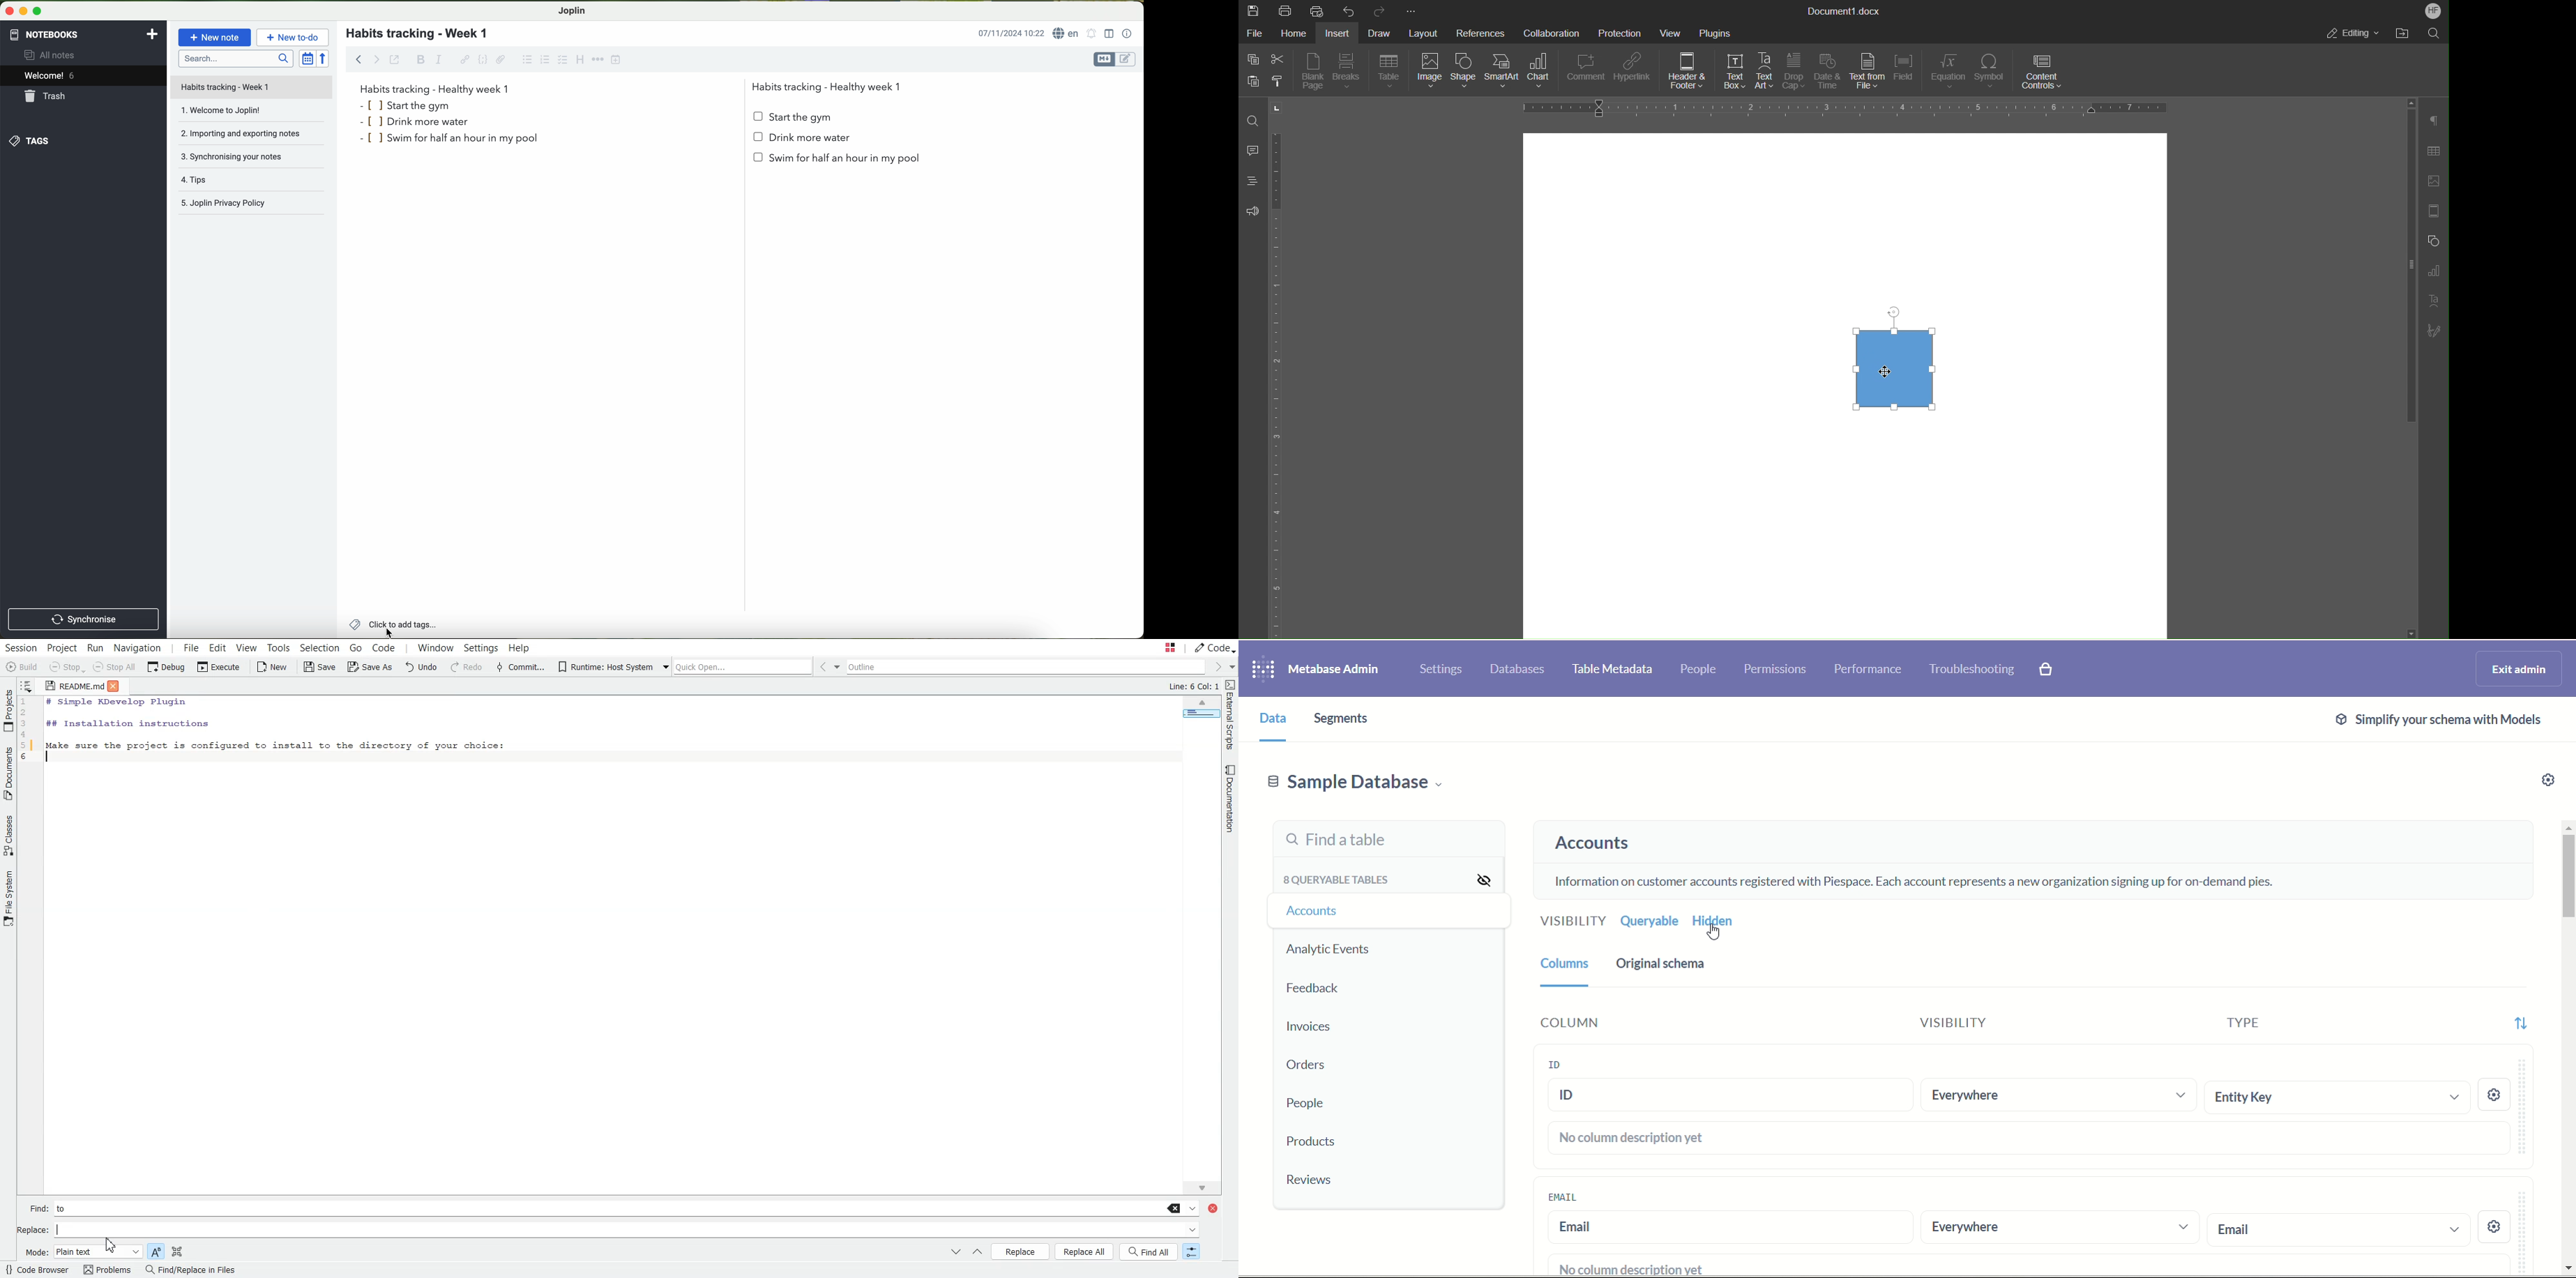 This screenshot has width=2576, height=1288. I want to click on Plugins, so click(1715, 32).